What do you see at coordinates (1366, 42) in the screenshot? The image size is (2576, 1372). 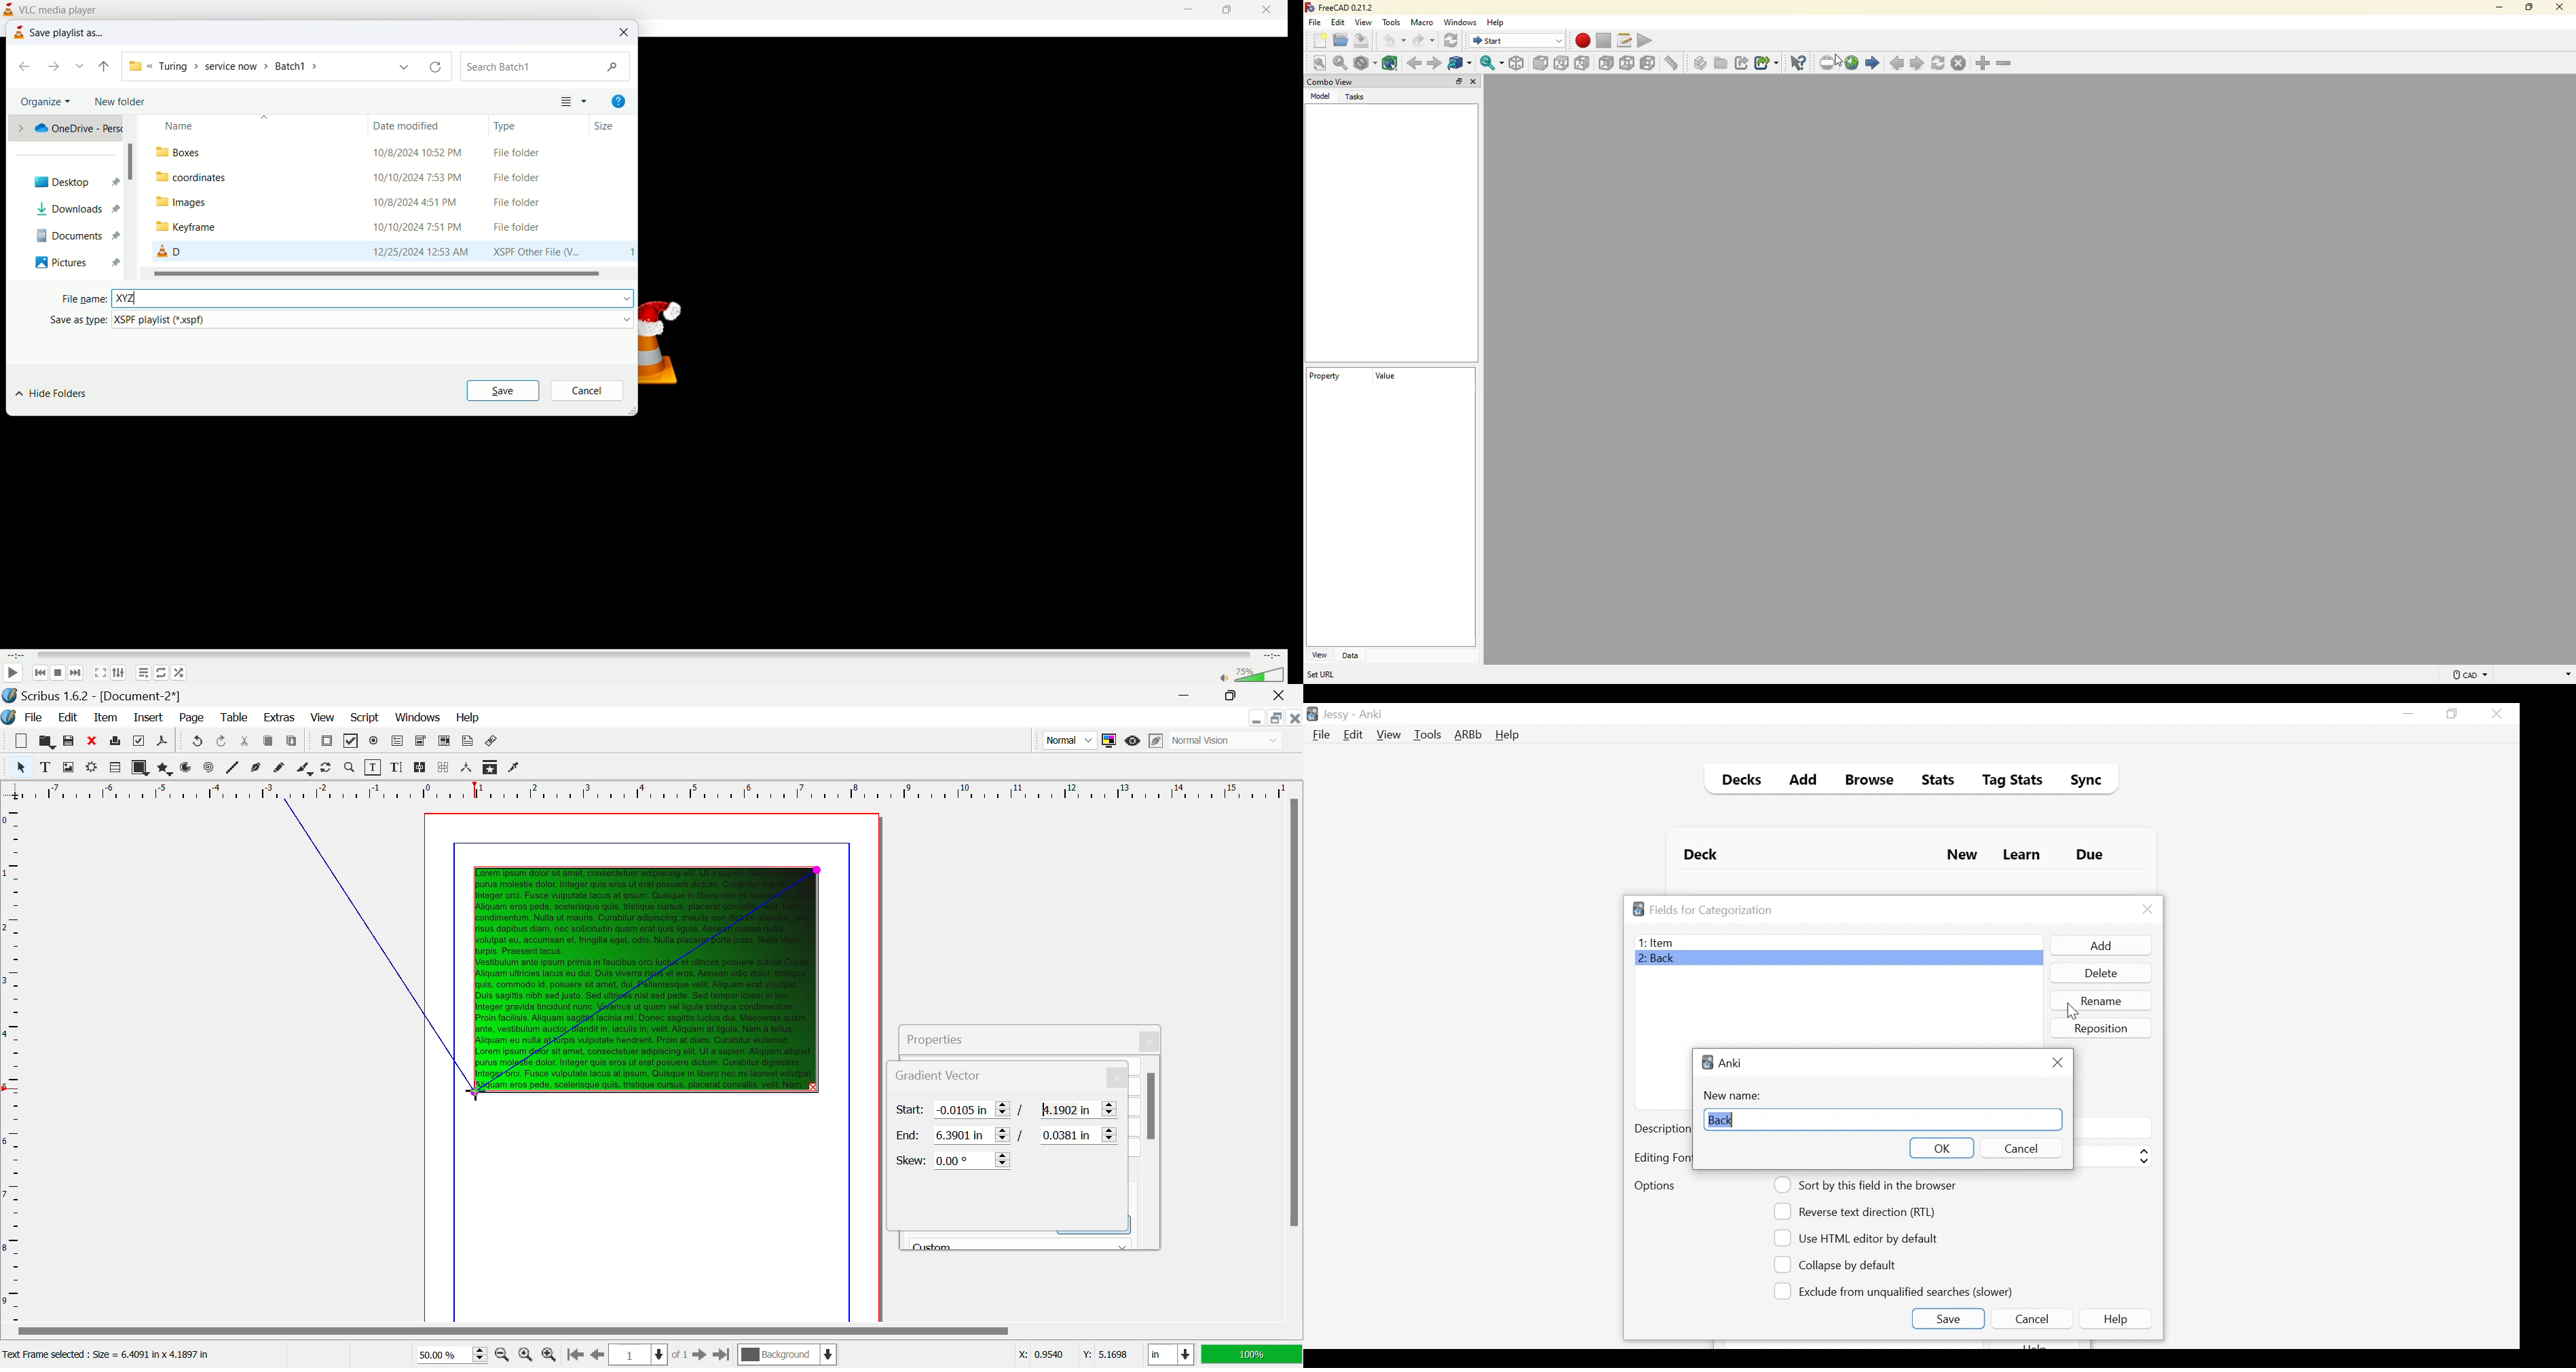 I see `save` at bounding box center [1366, 42].